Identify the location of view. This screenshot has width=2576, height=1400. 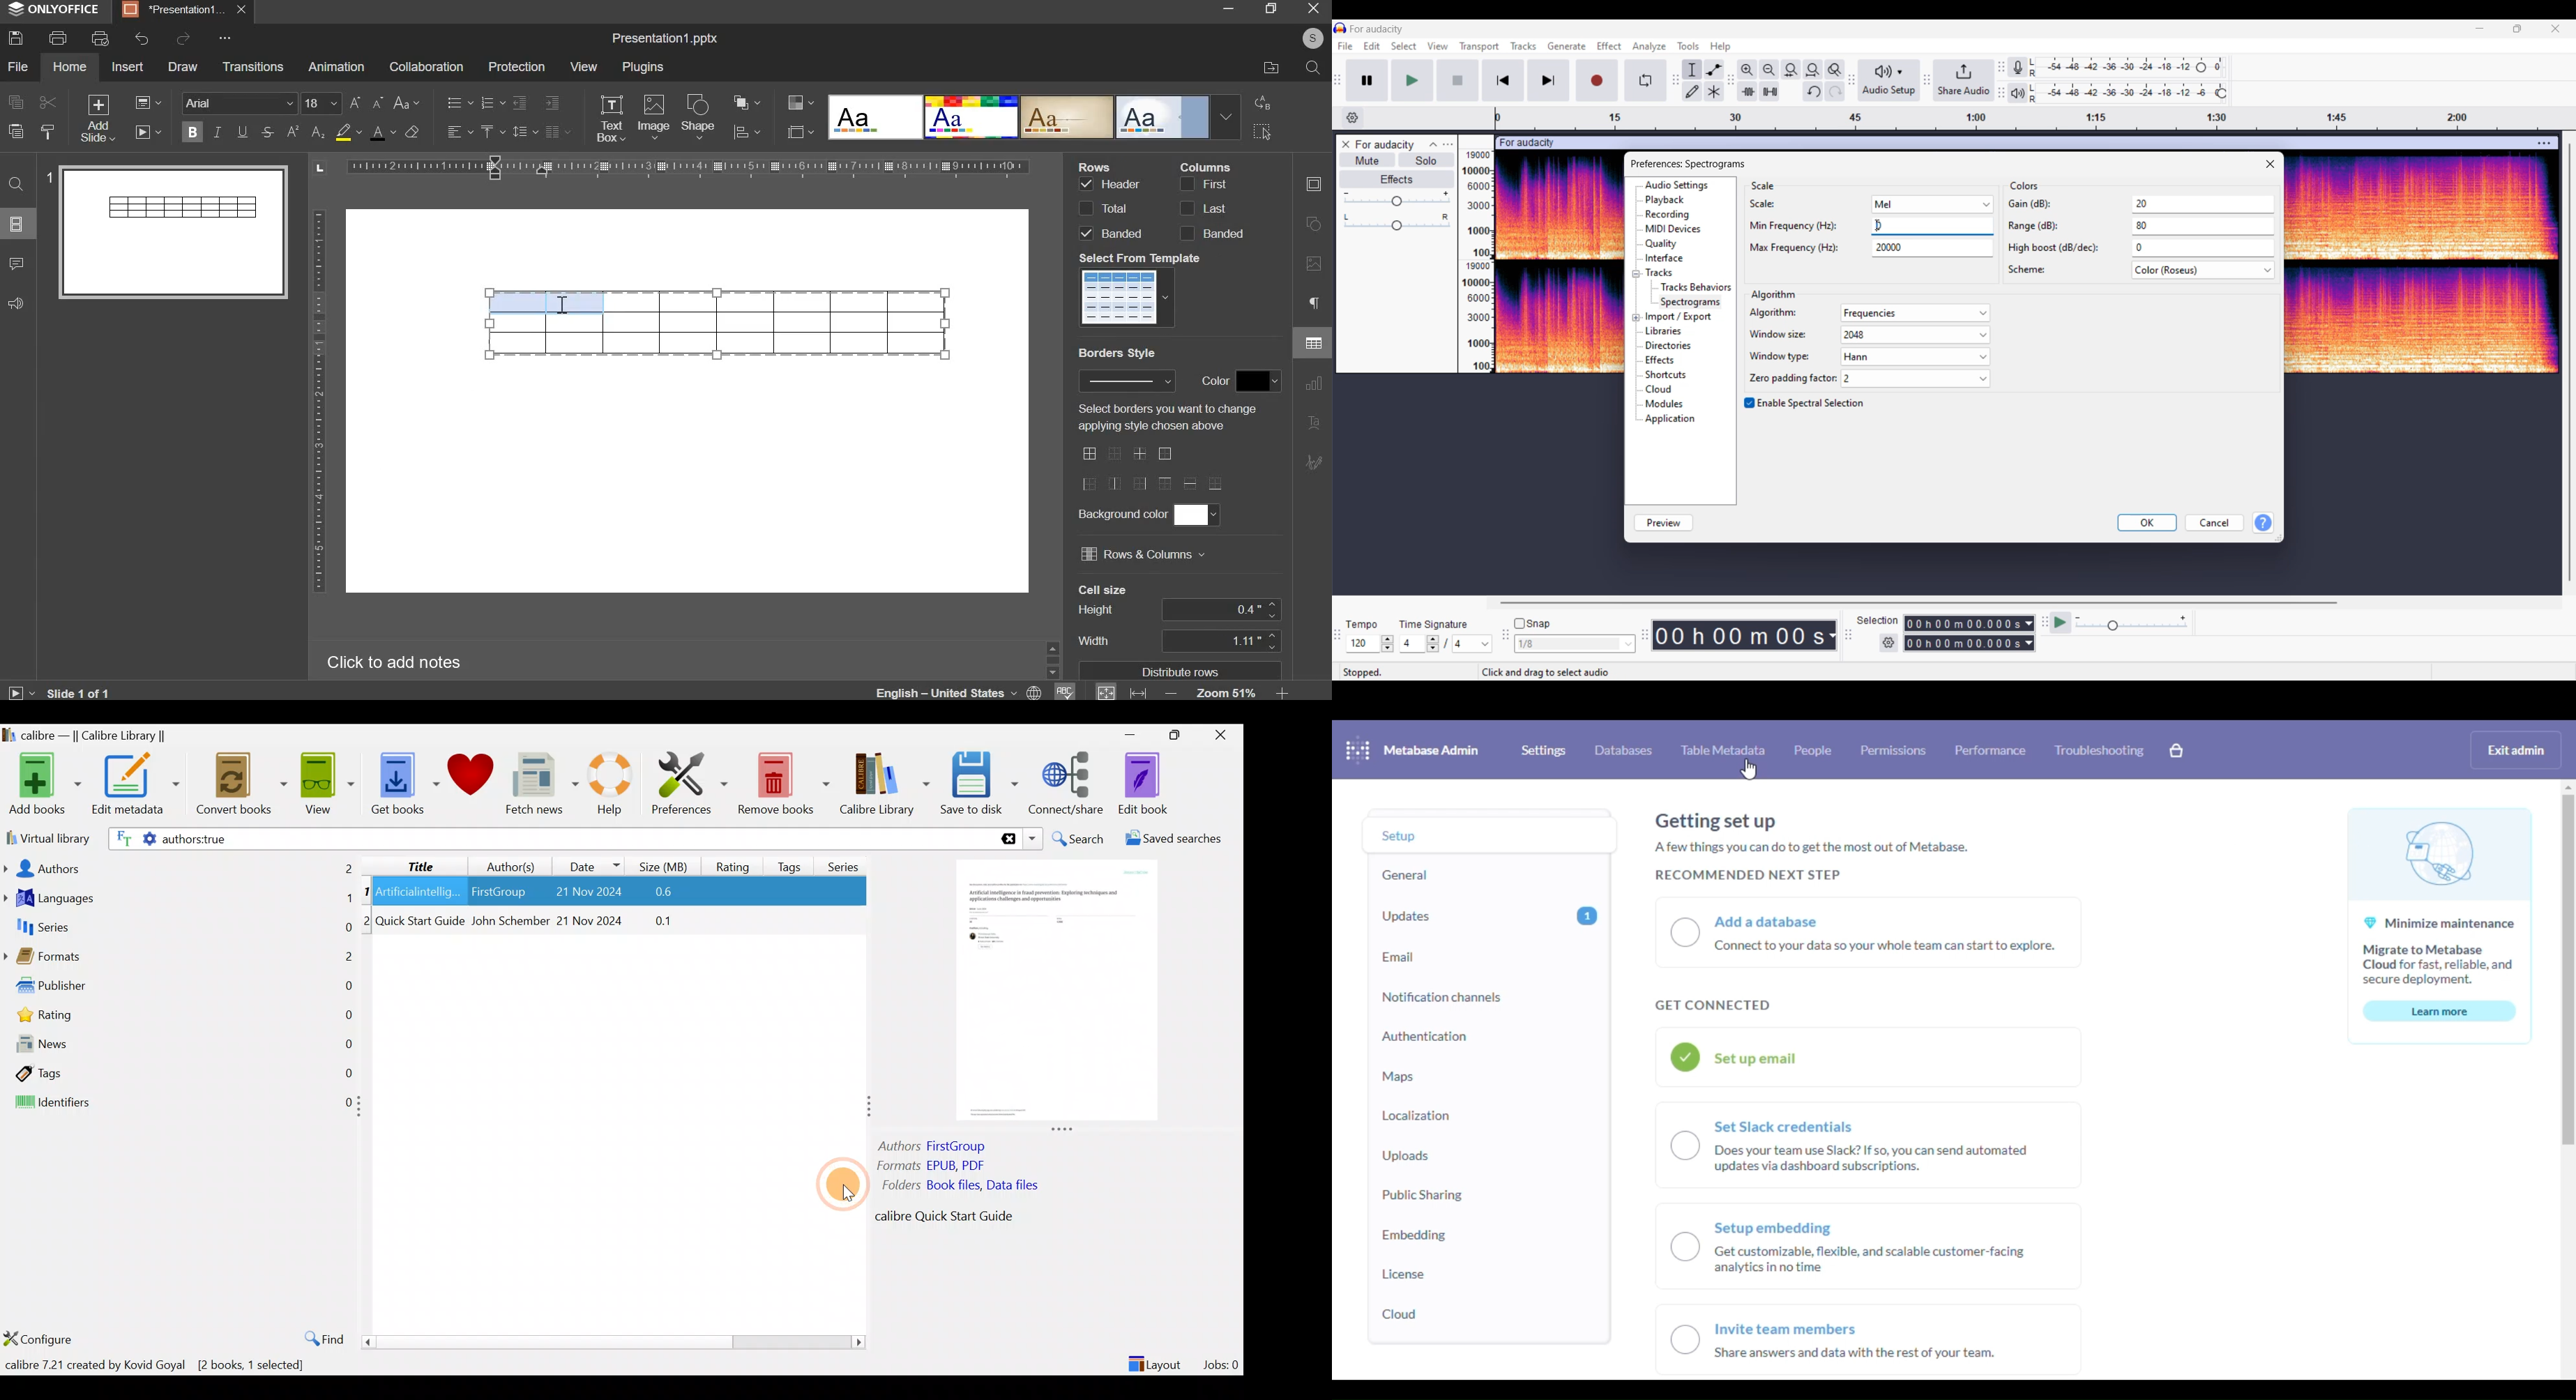
(584, 66).